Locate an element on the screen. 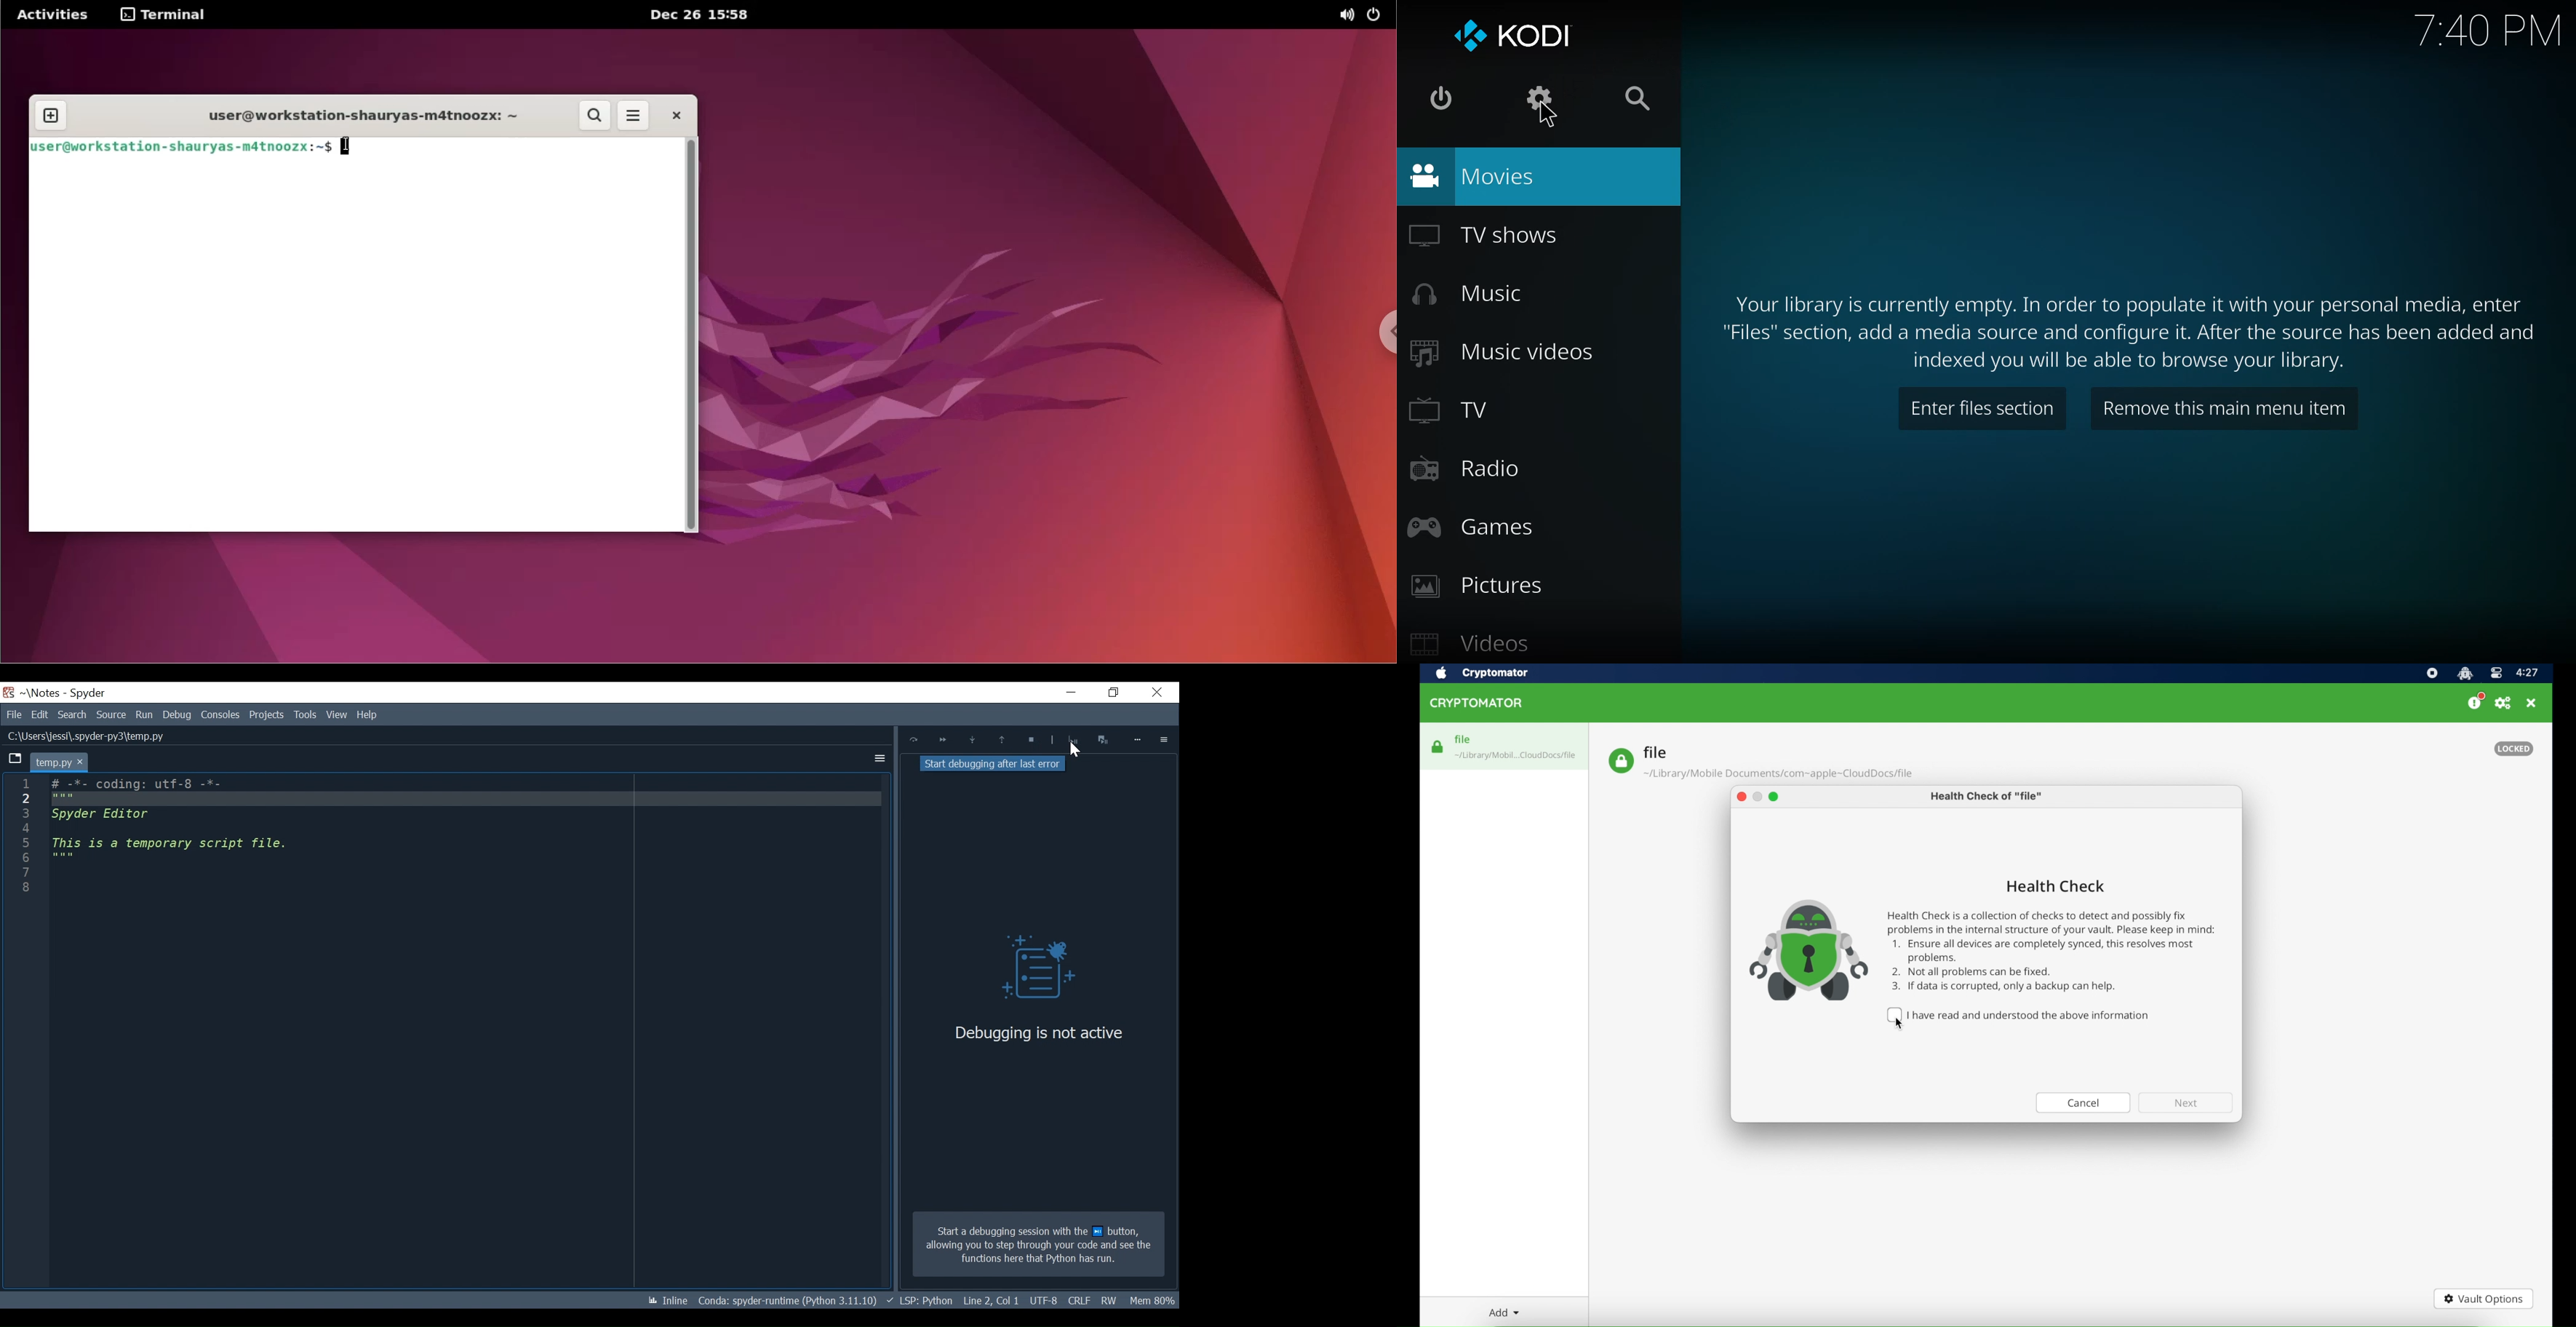  close is located at coordinates (673, 115).